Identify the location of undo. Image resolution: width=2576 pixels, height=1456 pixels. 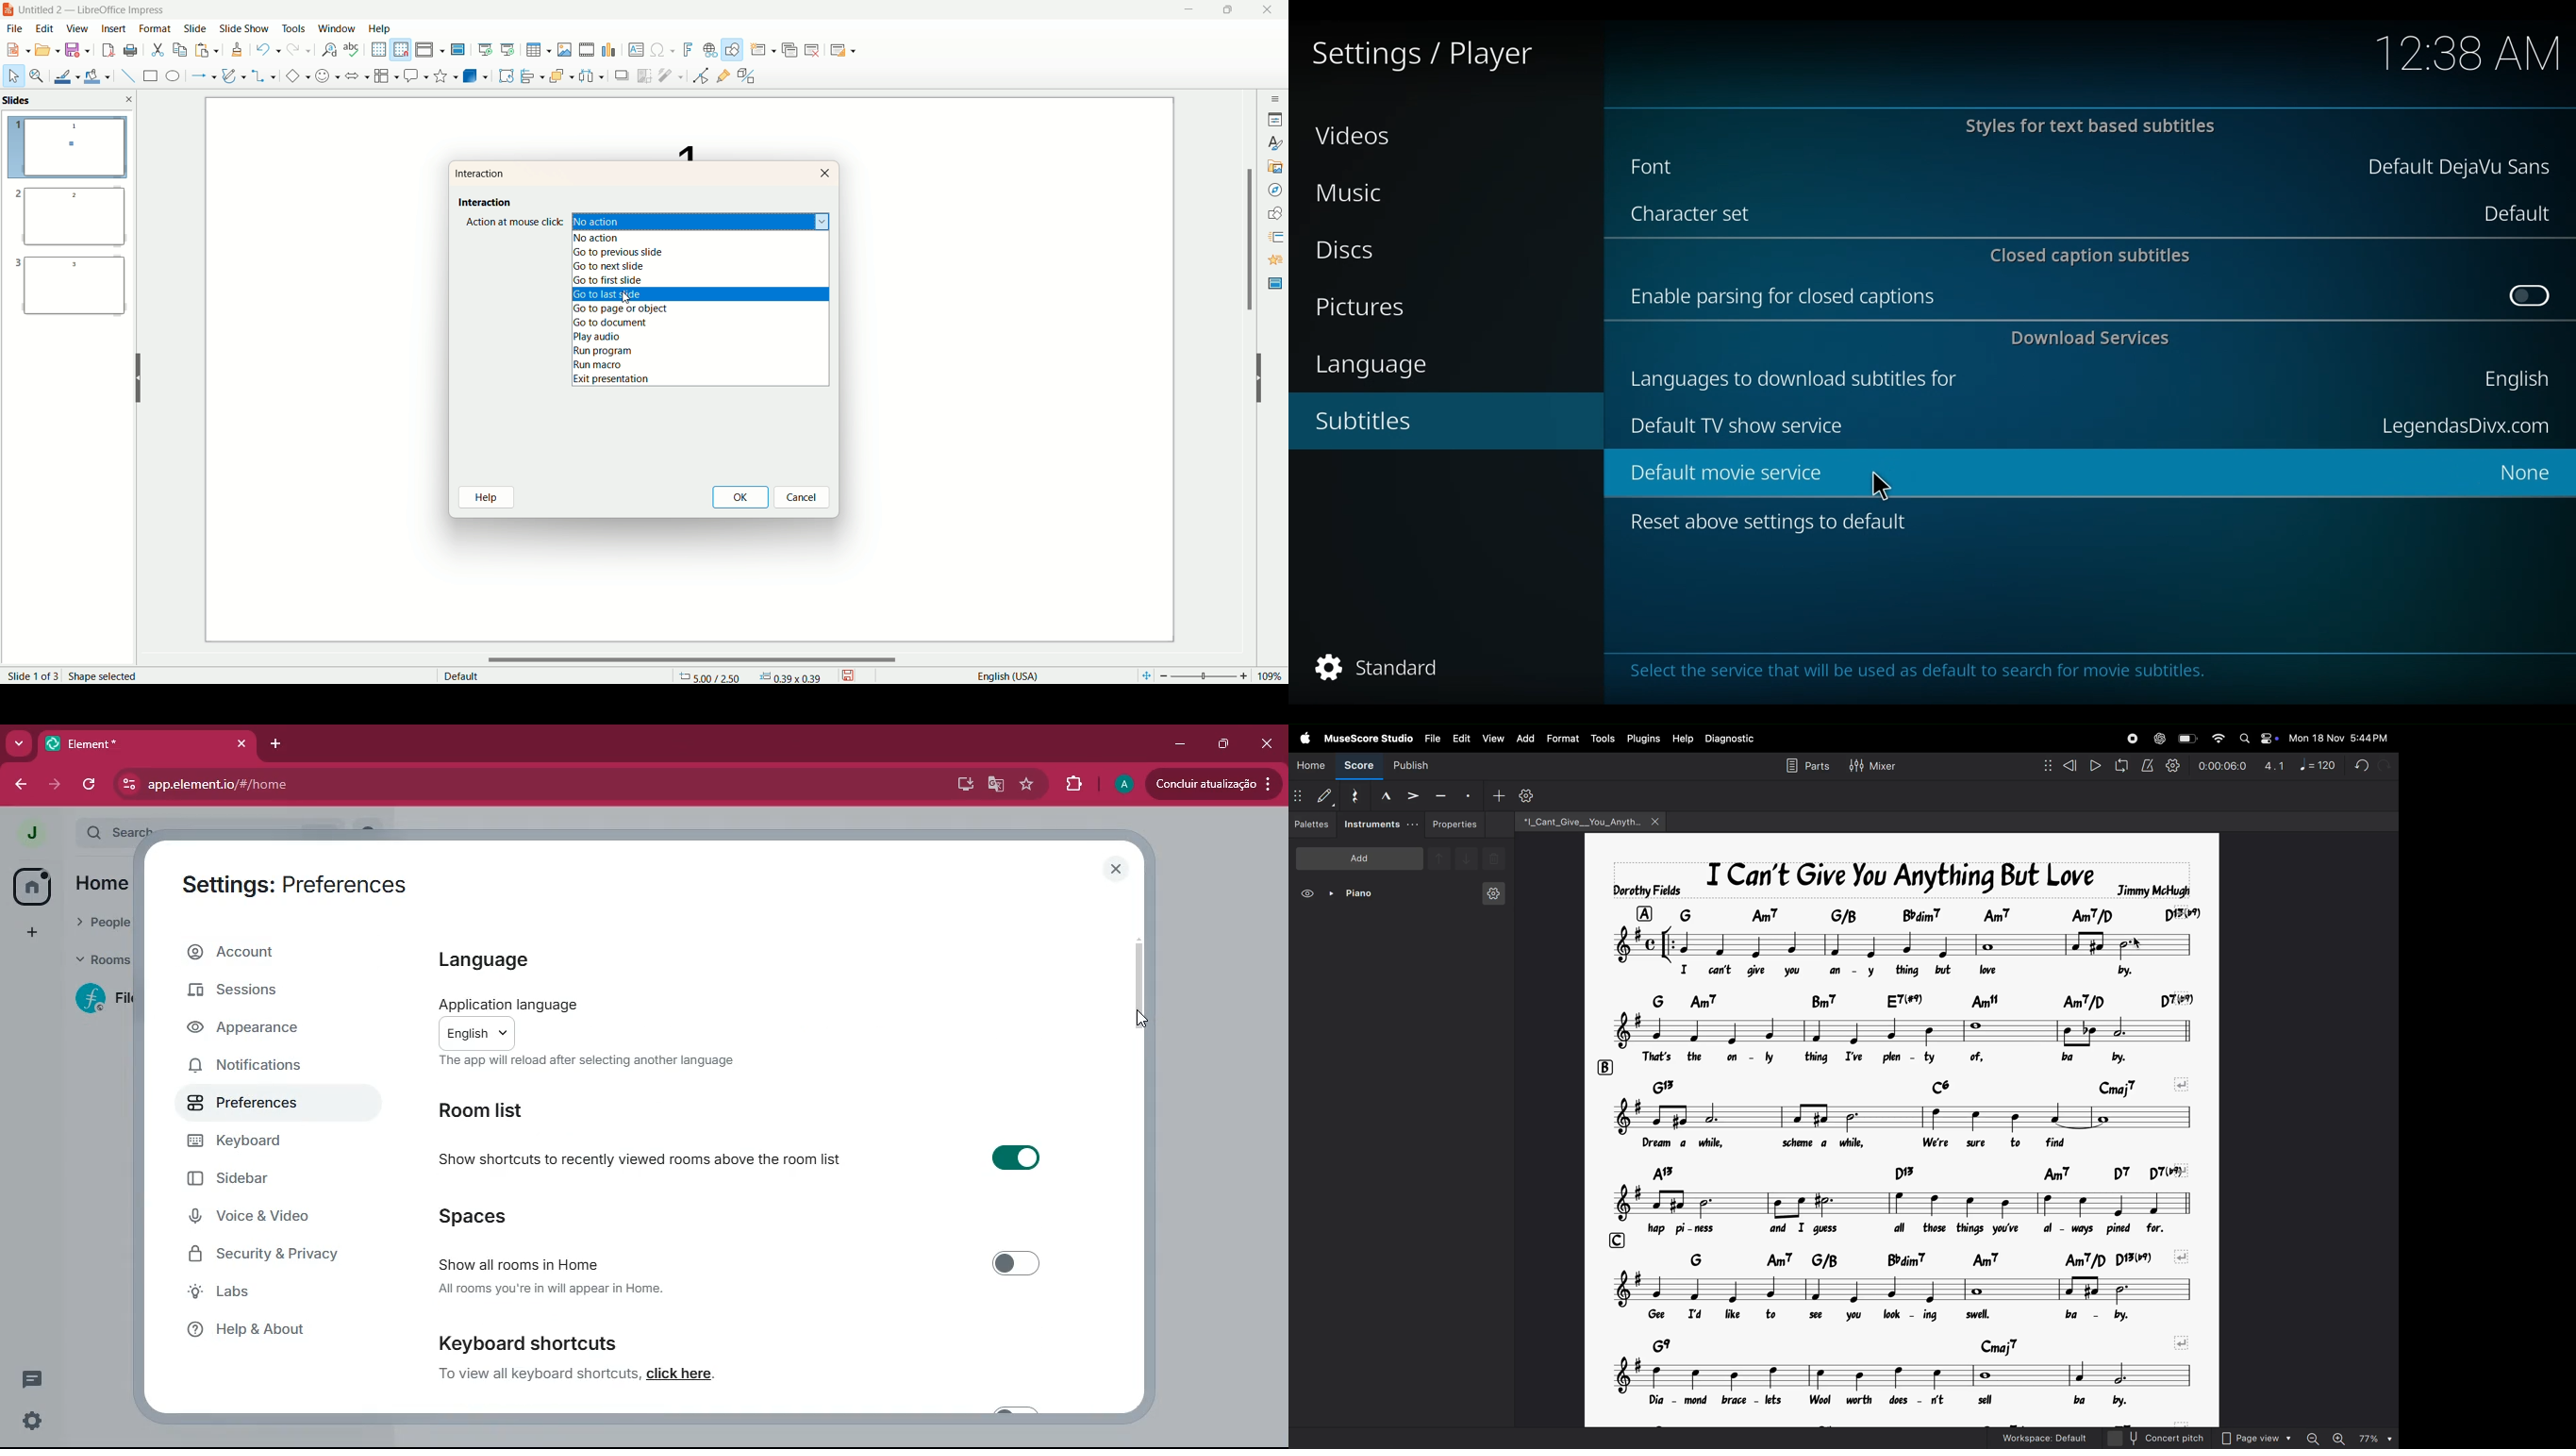
(266, 51).